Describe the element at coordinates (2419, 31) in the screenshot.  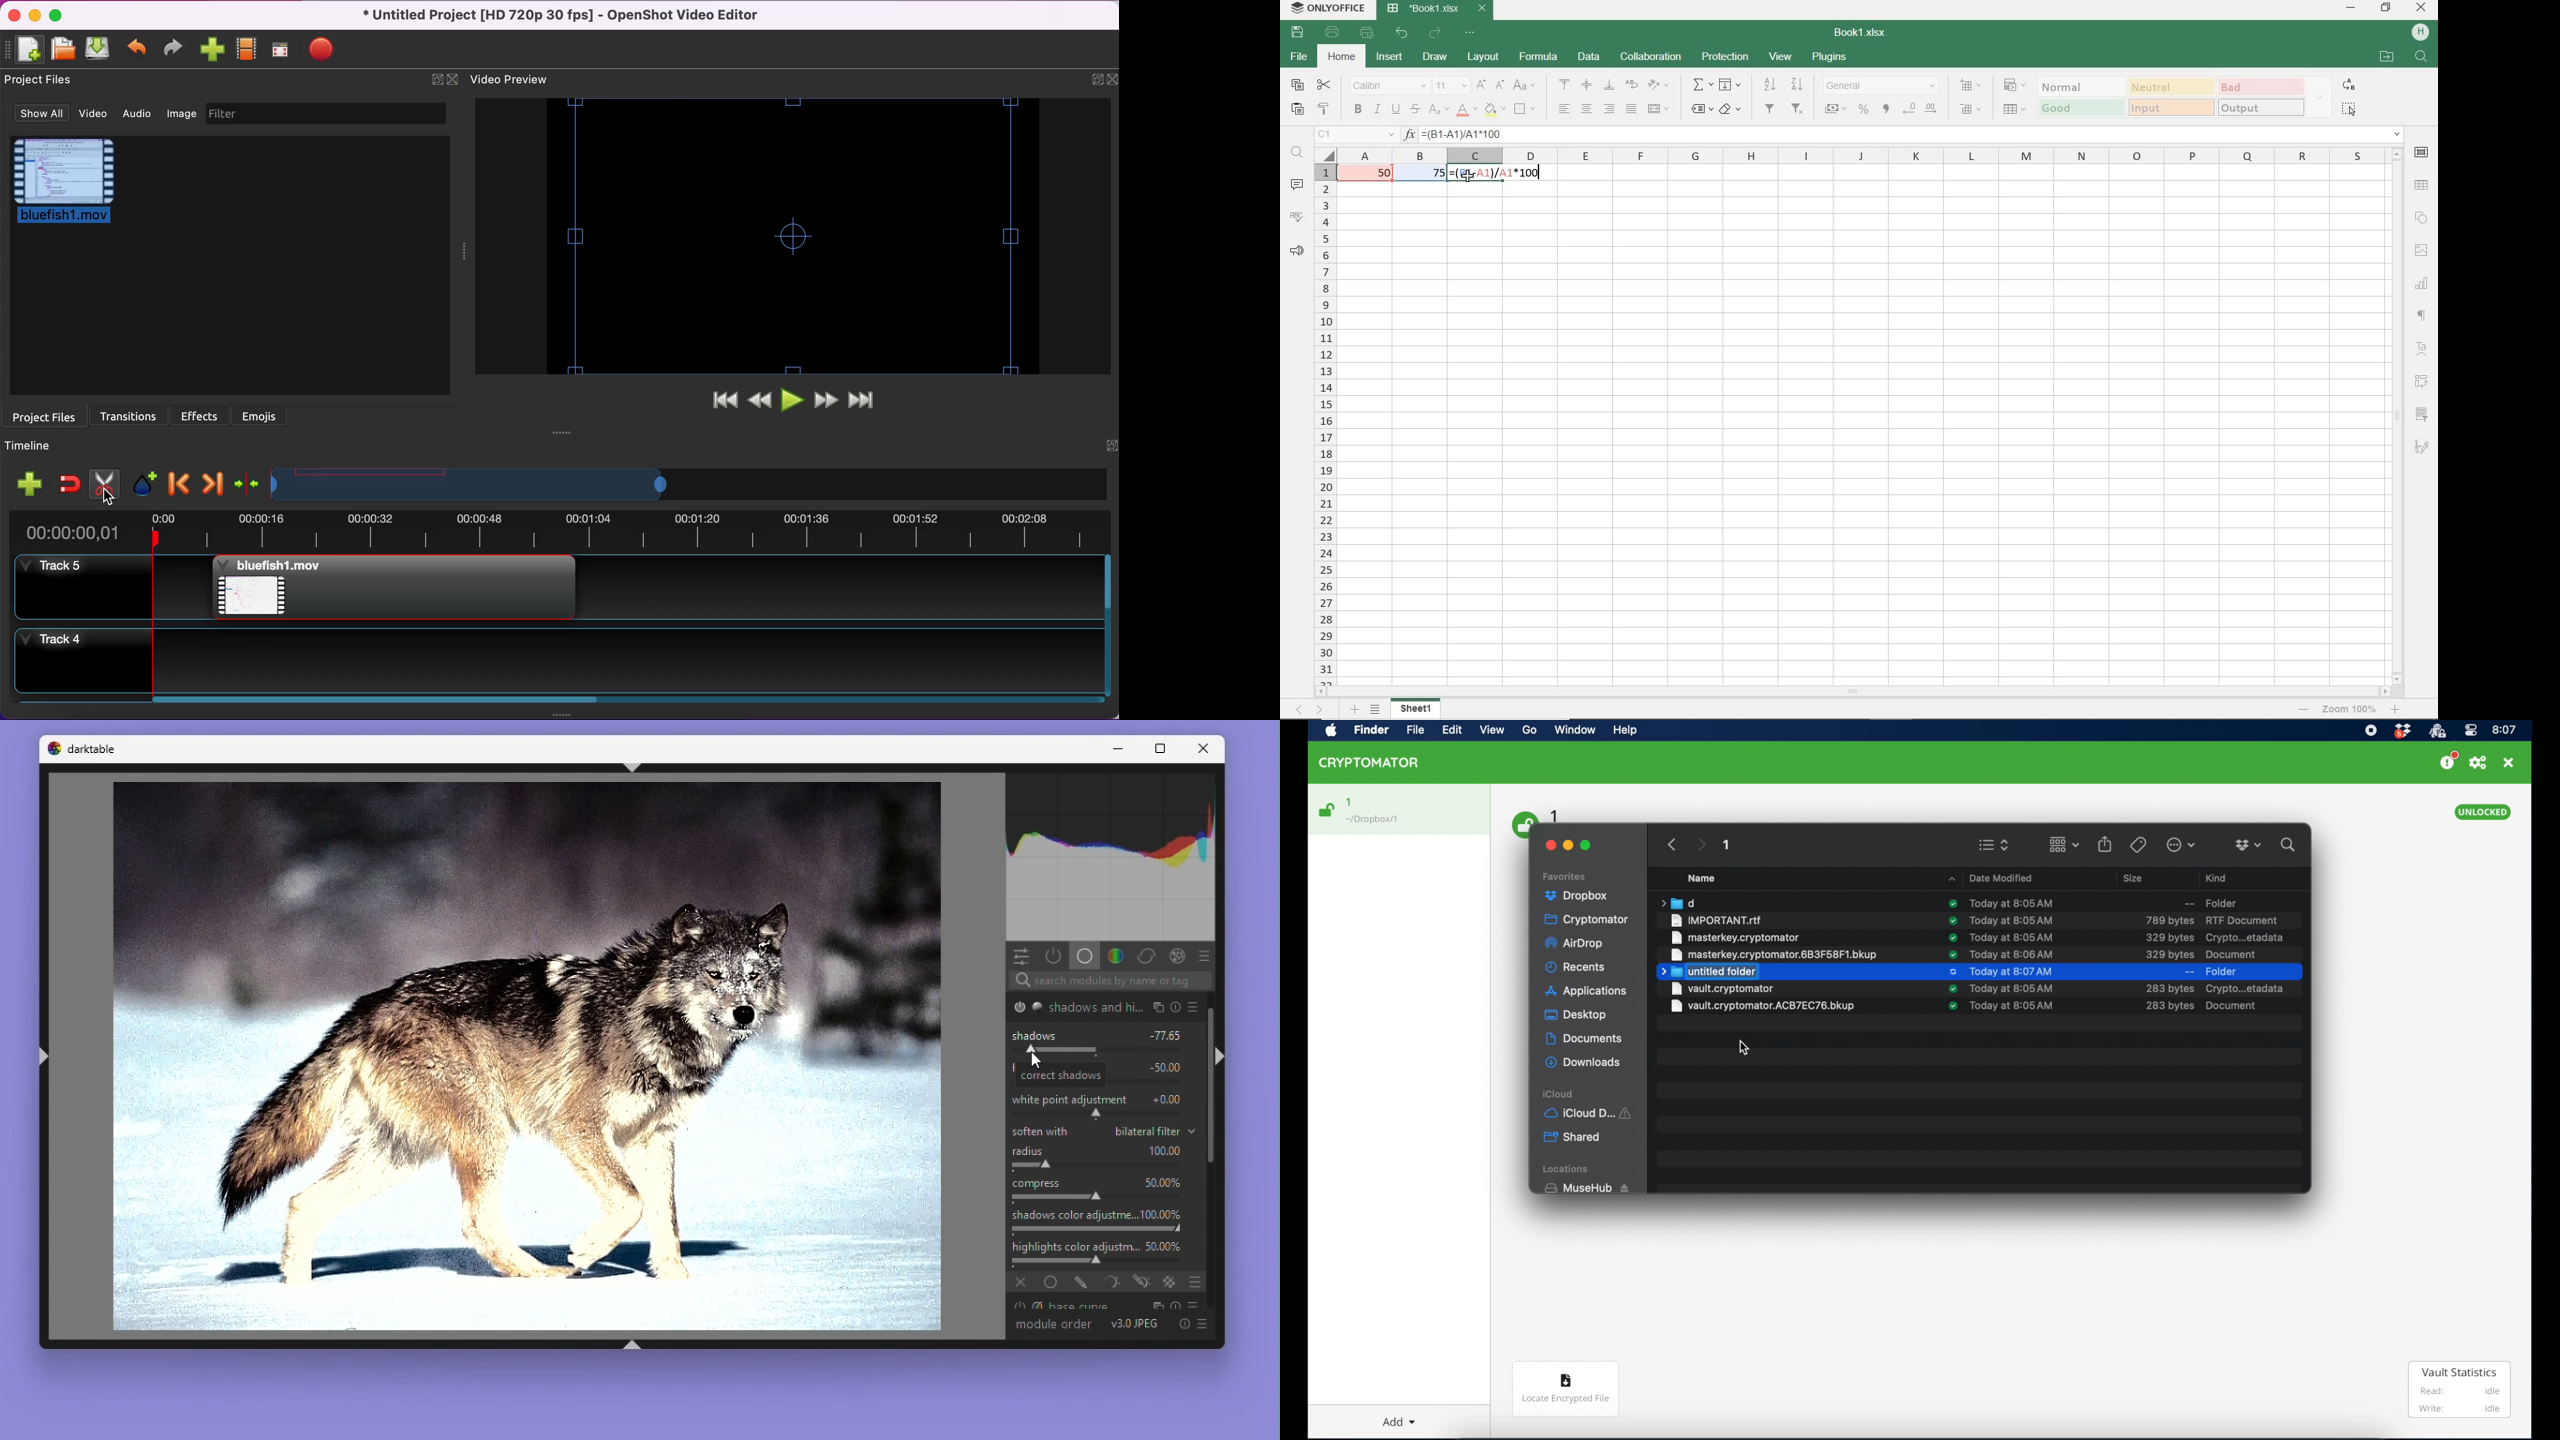
I see `HP` at that location.